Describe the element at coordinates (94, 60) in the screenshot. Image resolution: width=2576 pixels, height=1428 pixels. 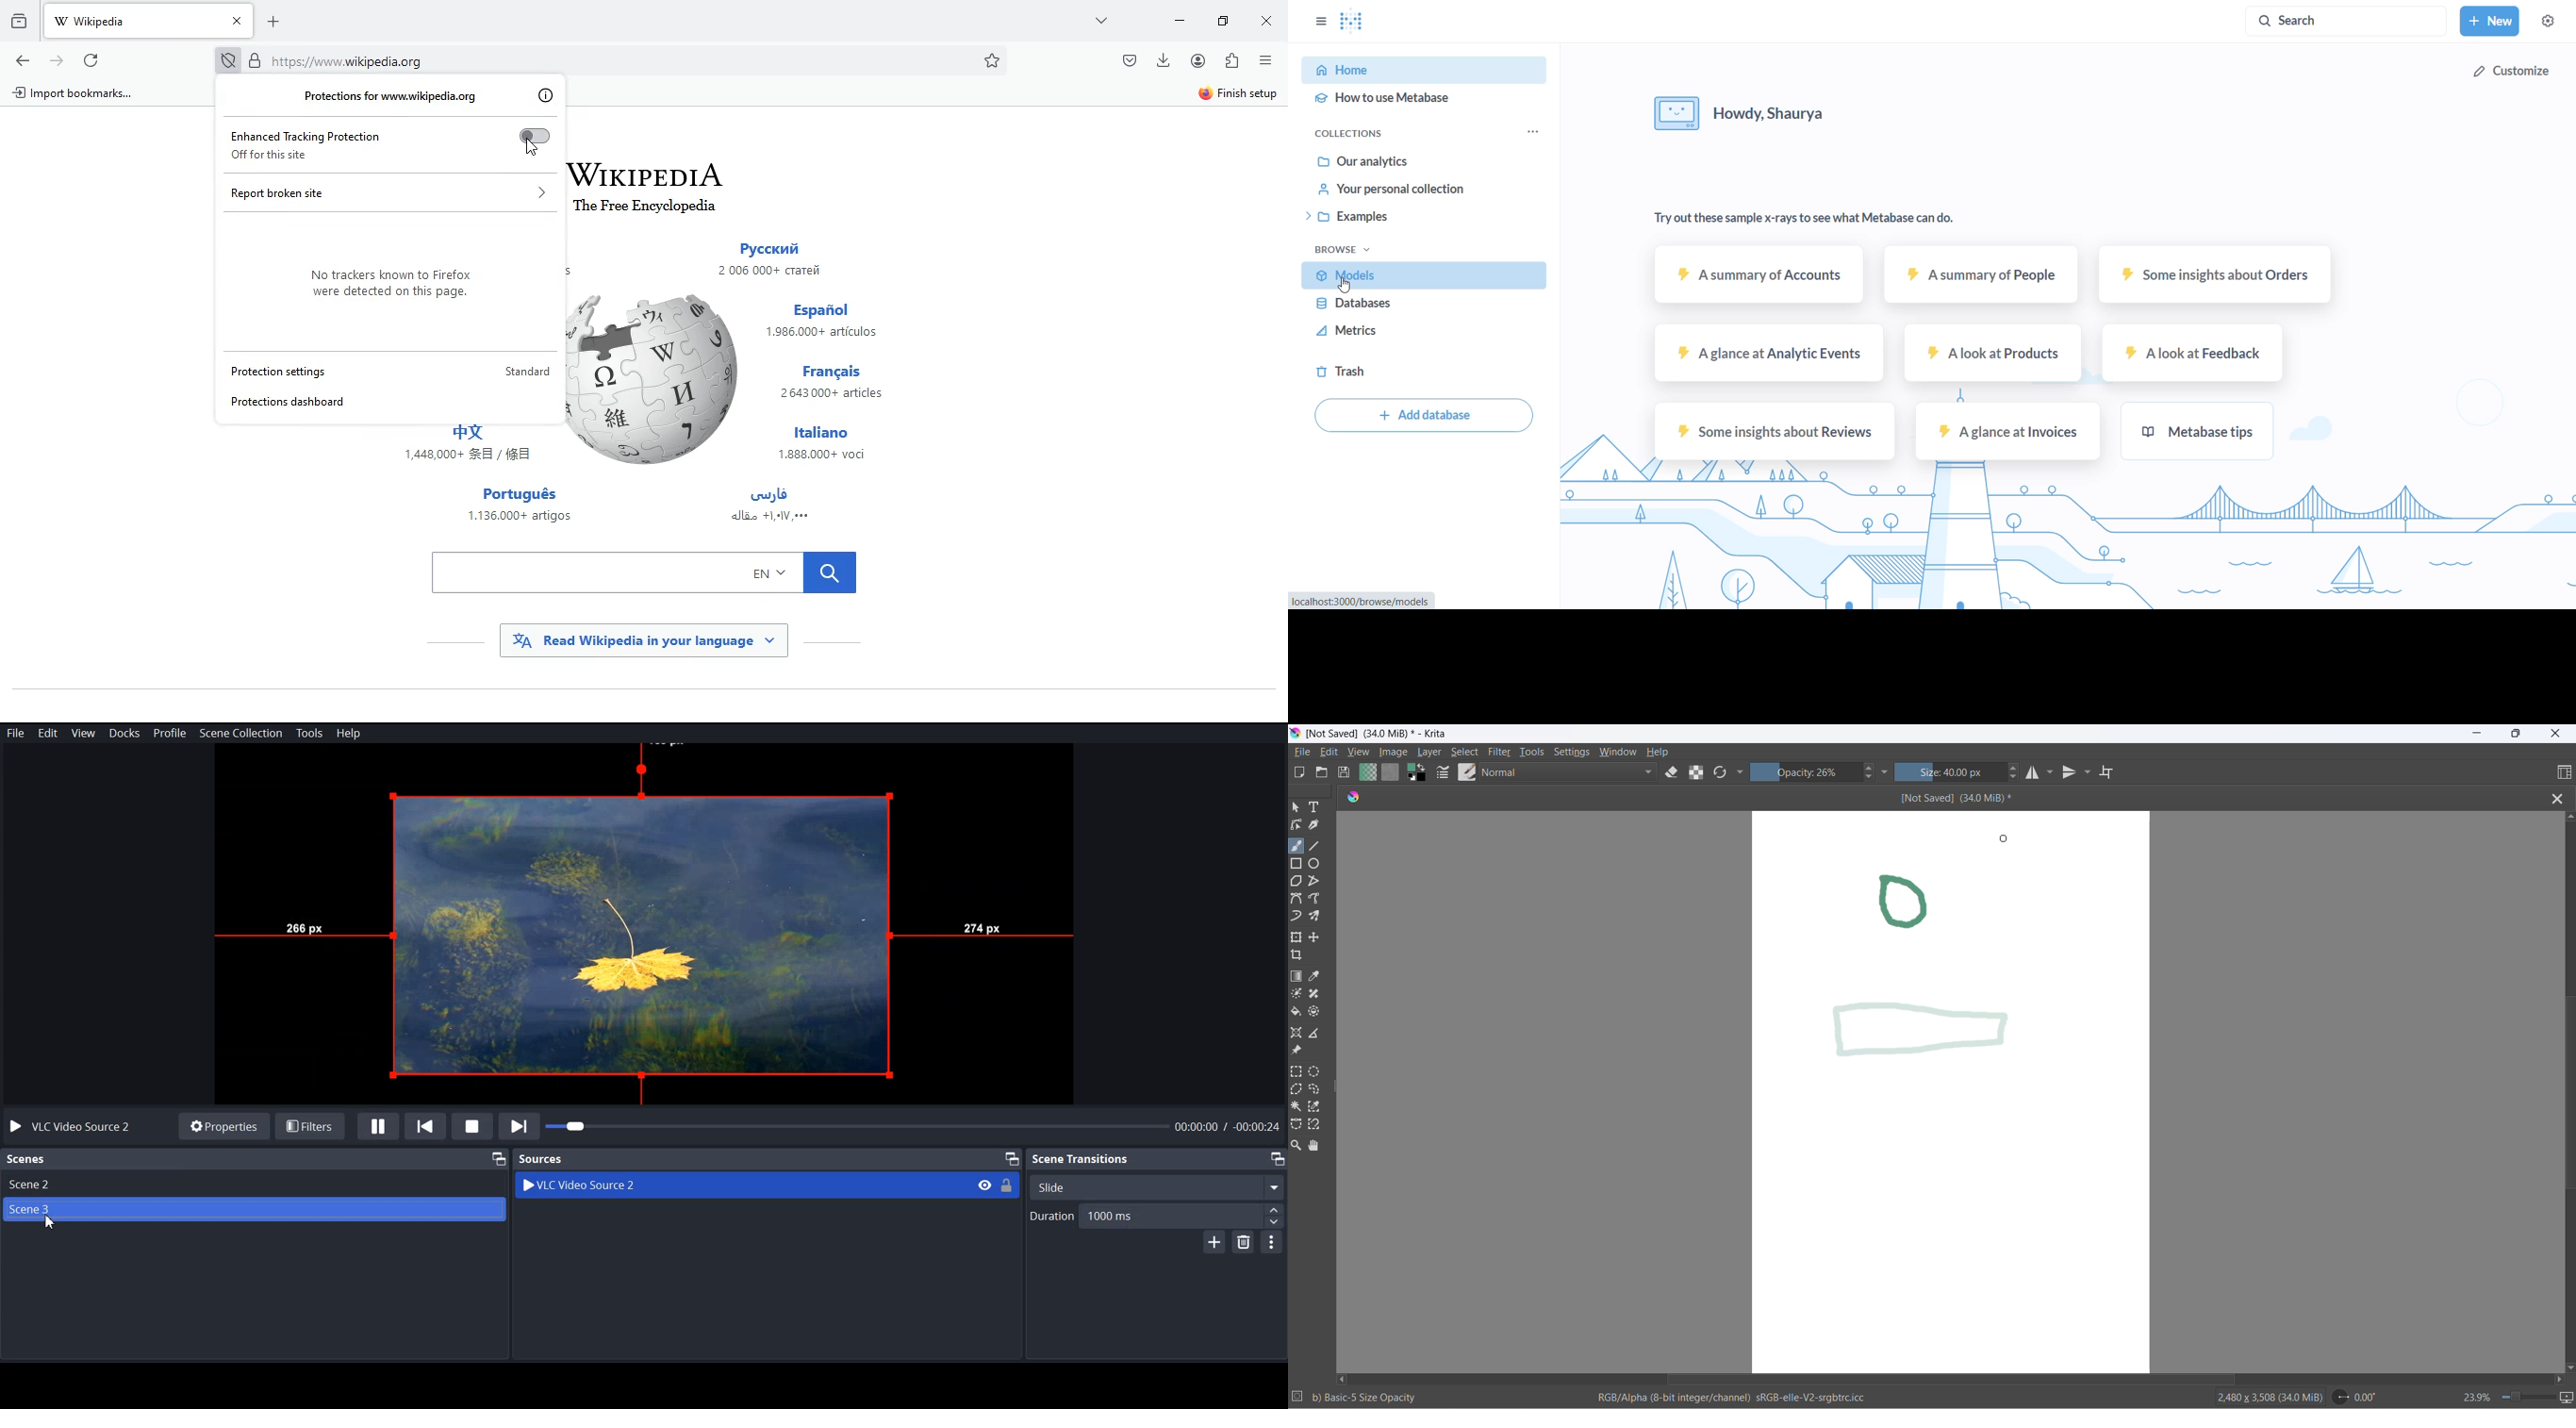
I see `refresh` at that location.